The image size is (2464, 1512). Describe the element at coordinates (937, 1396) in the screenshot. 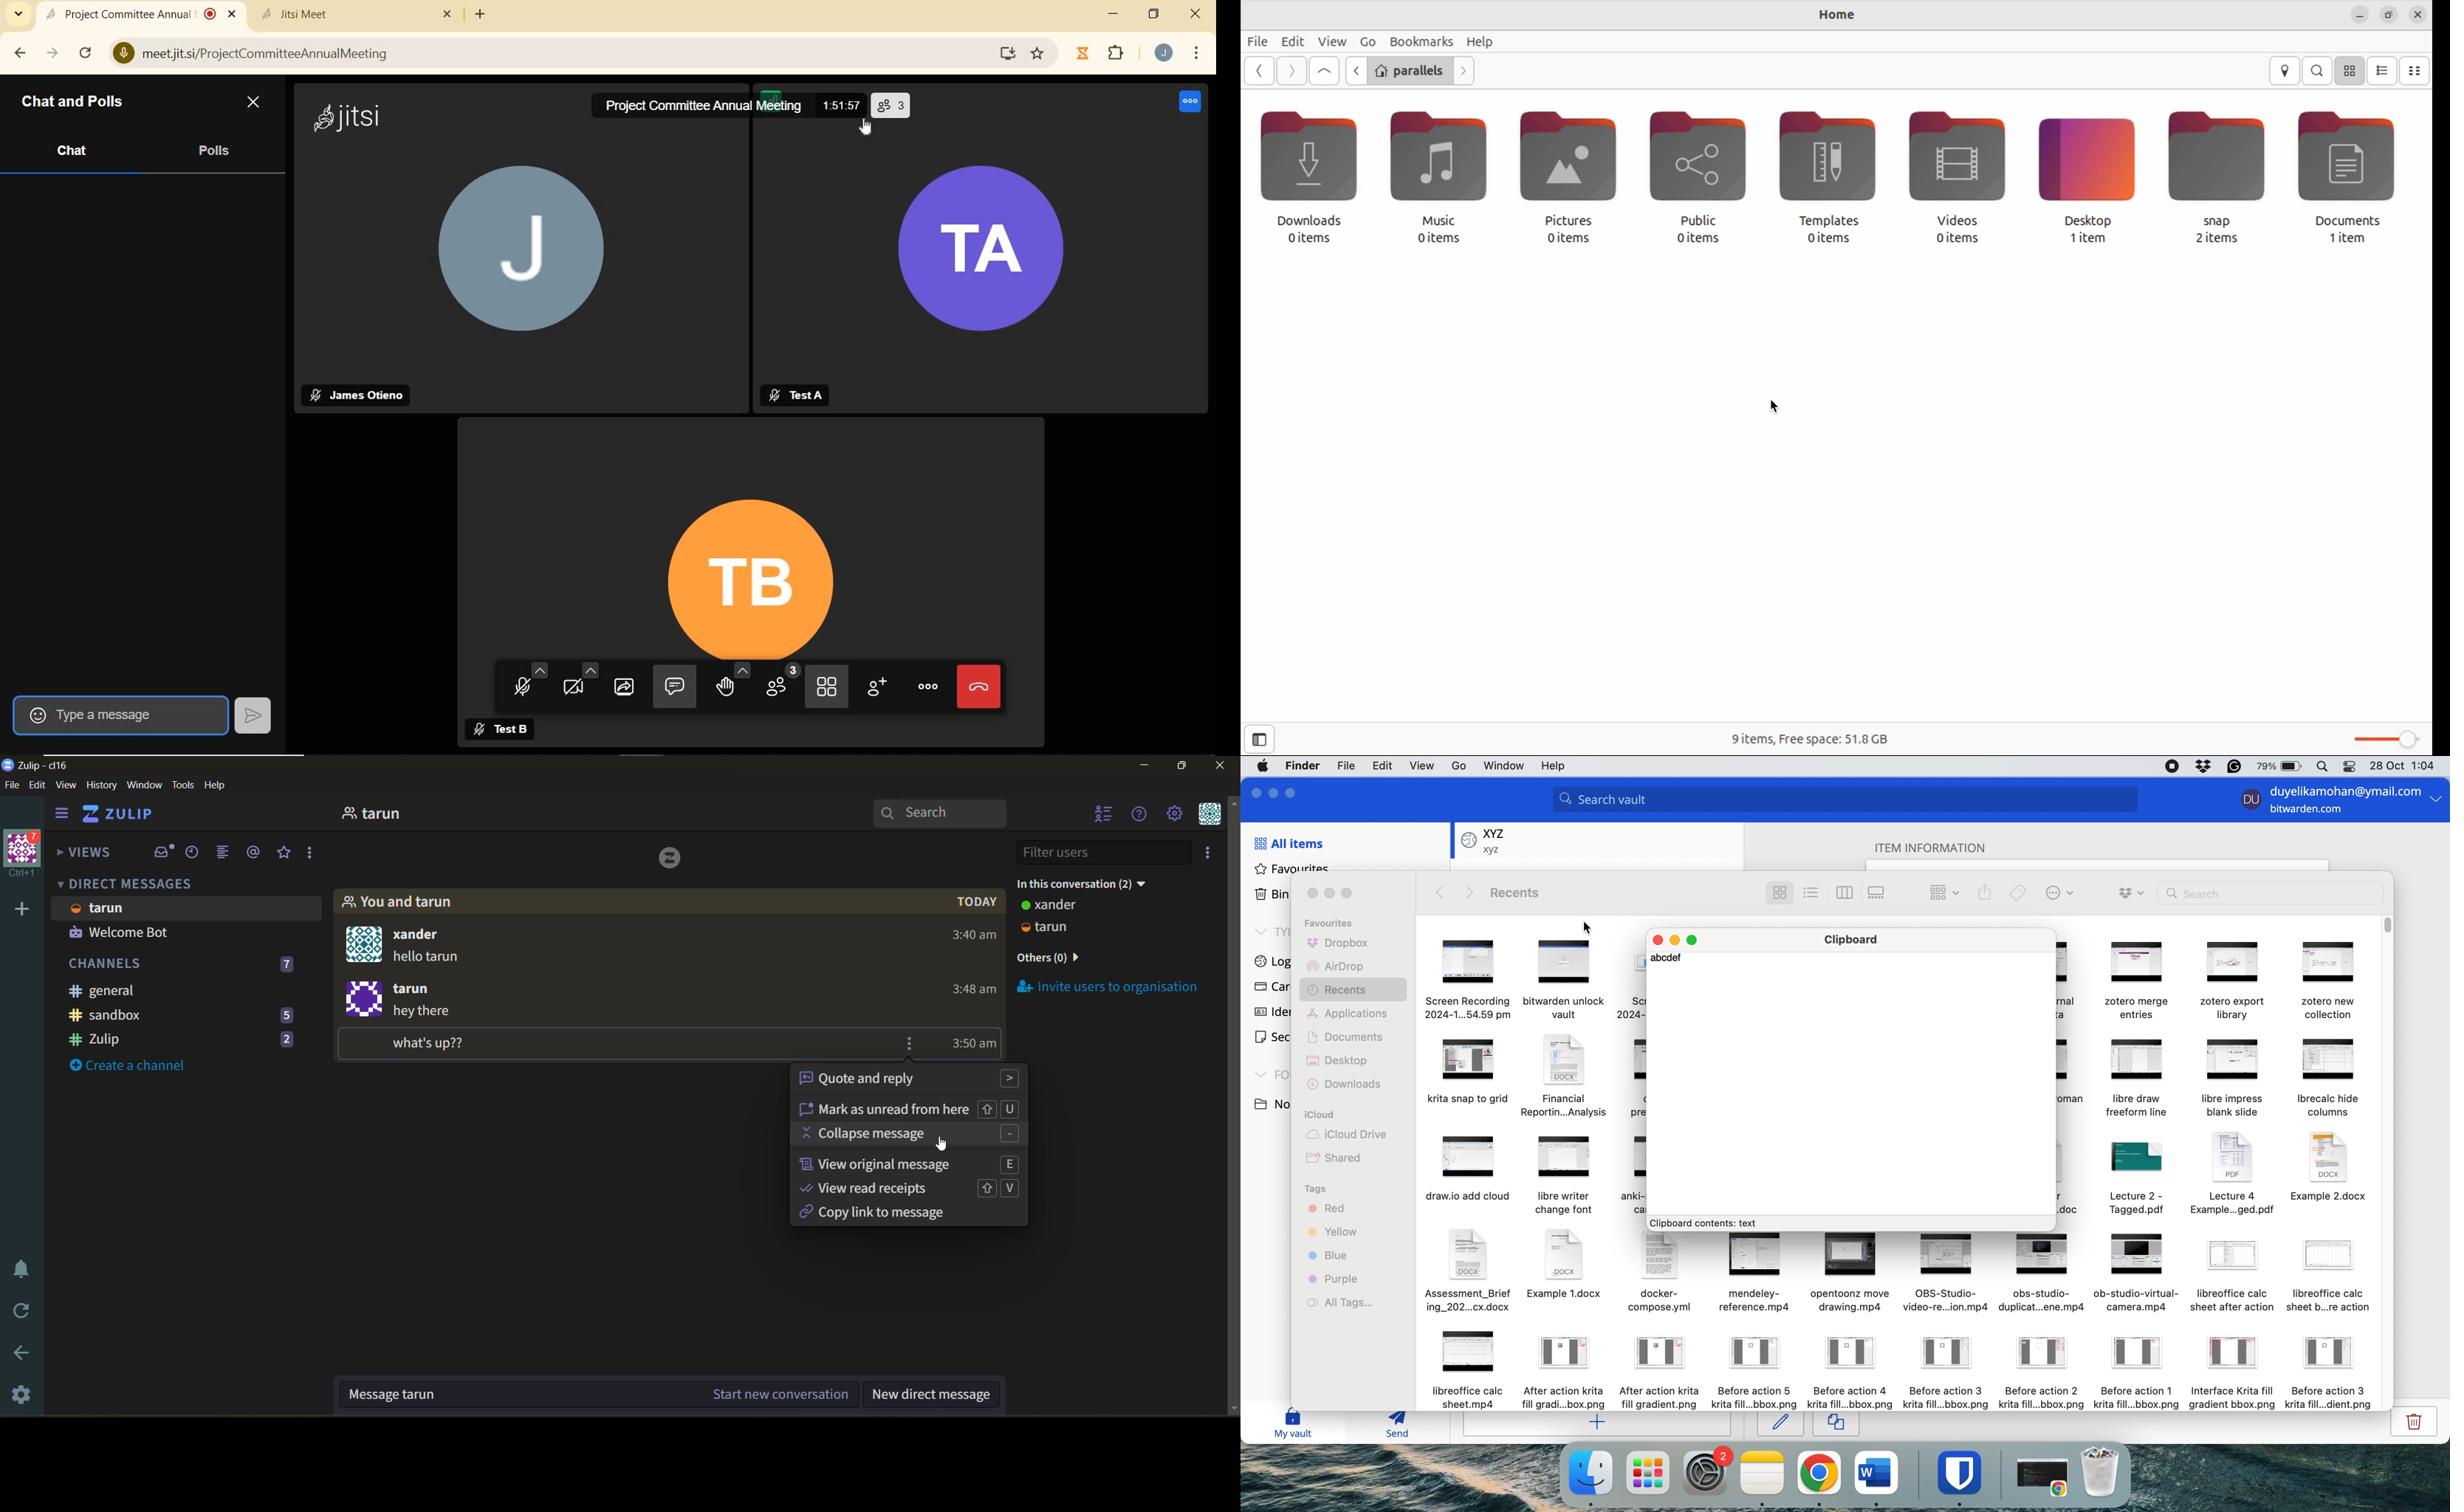

I see `new direct message` at that location.